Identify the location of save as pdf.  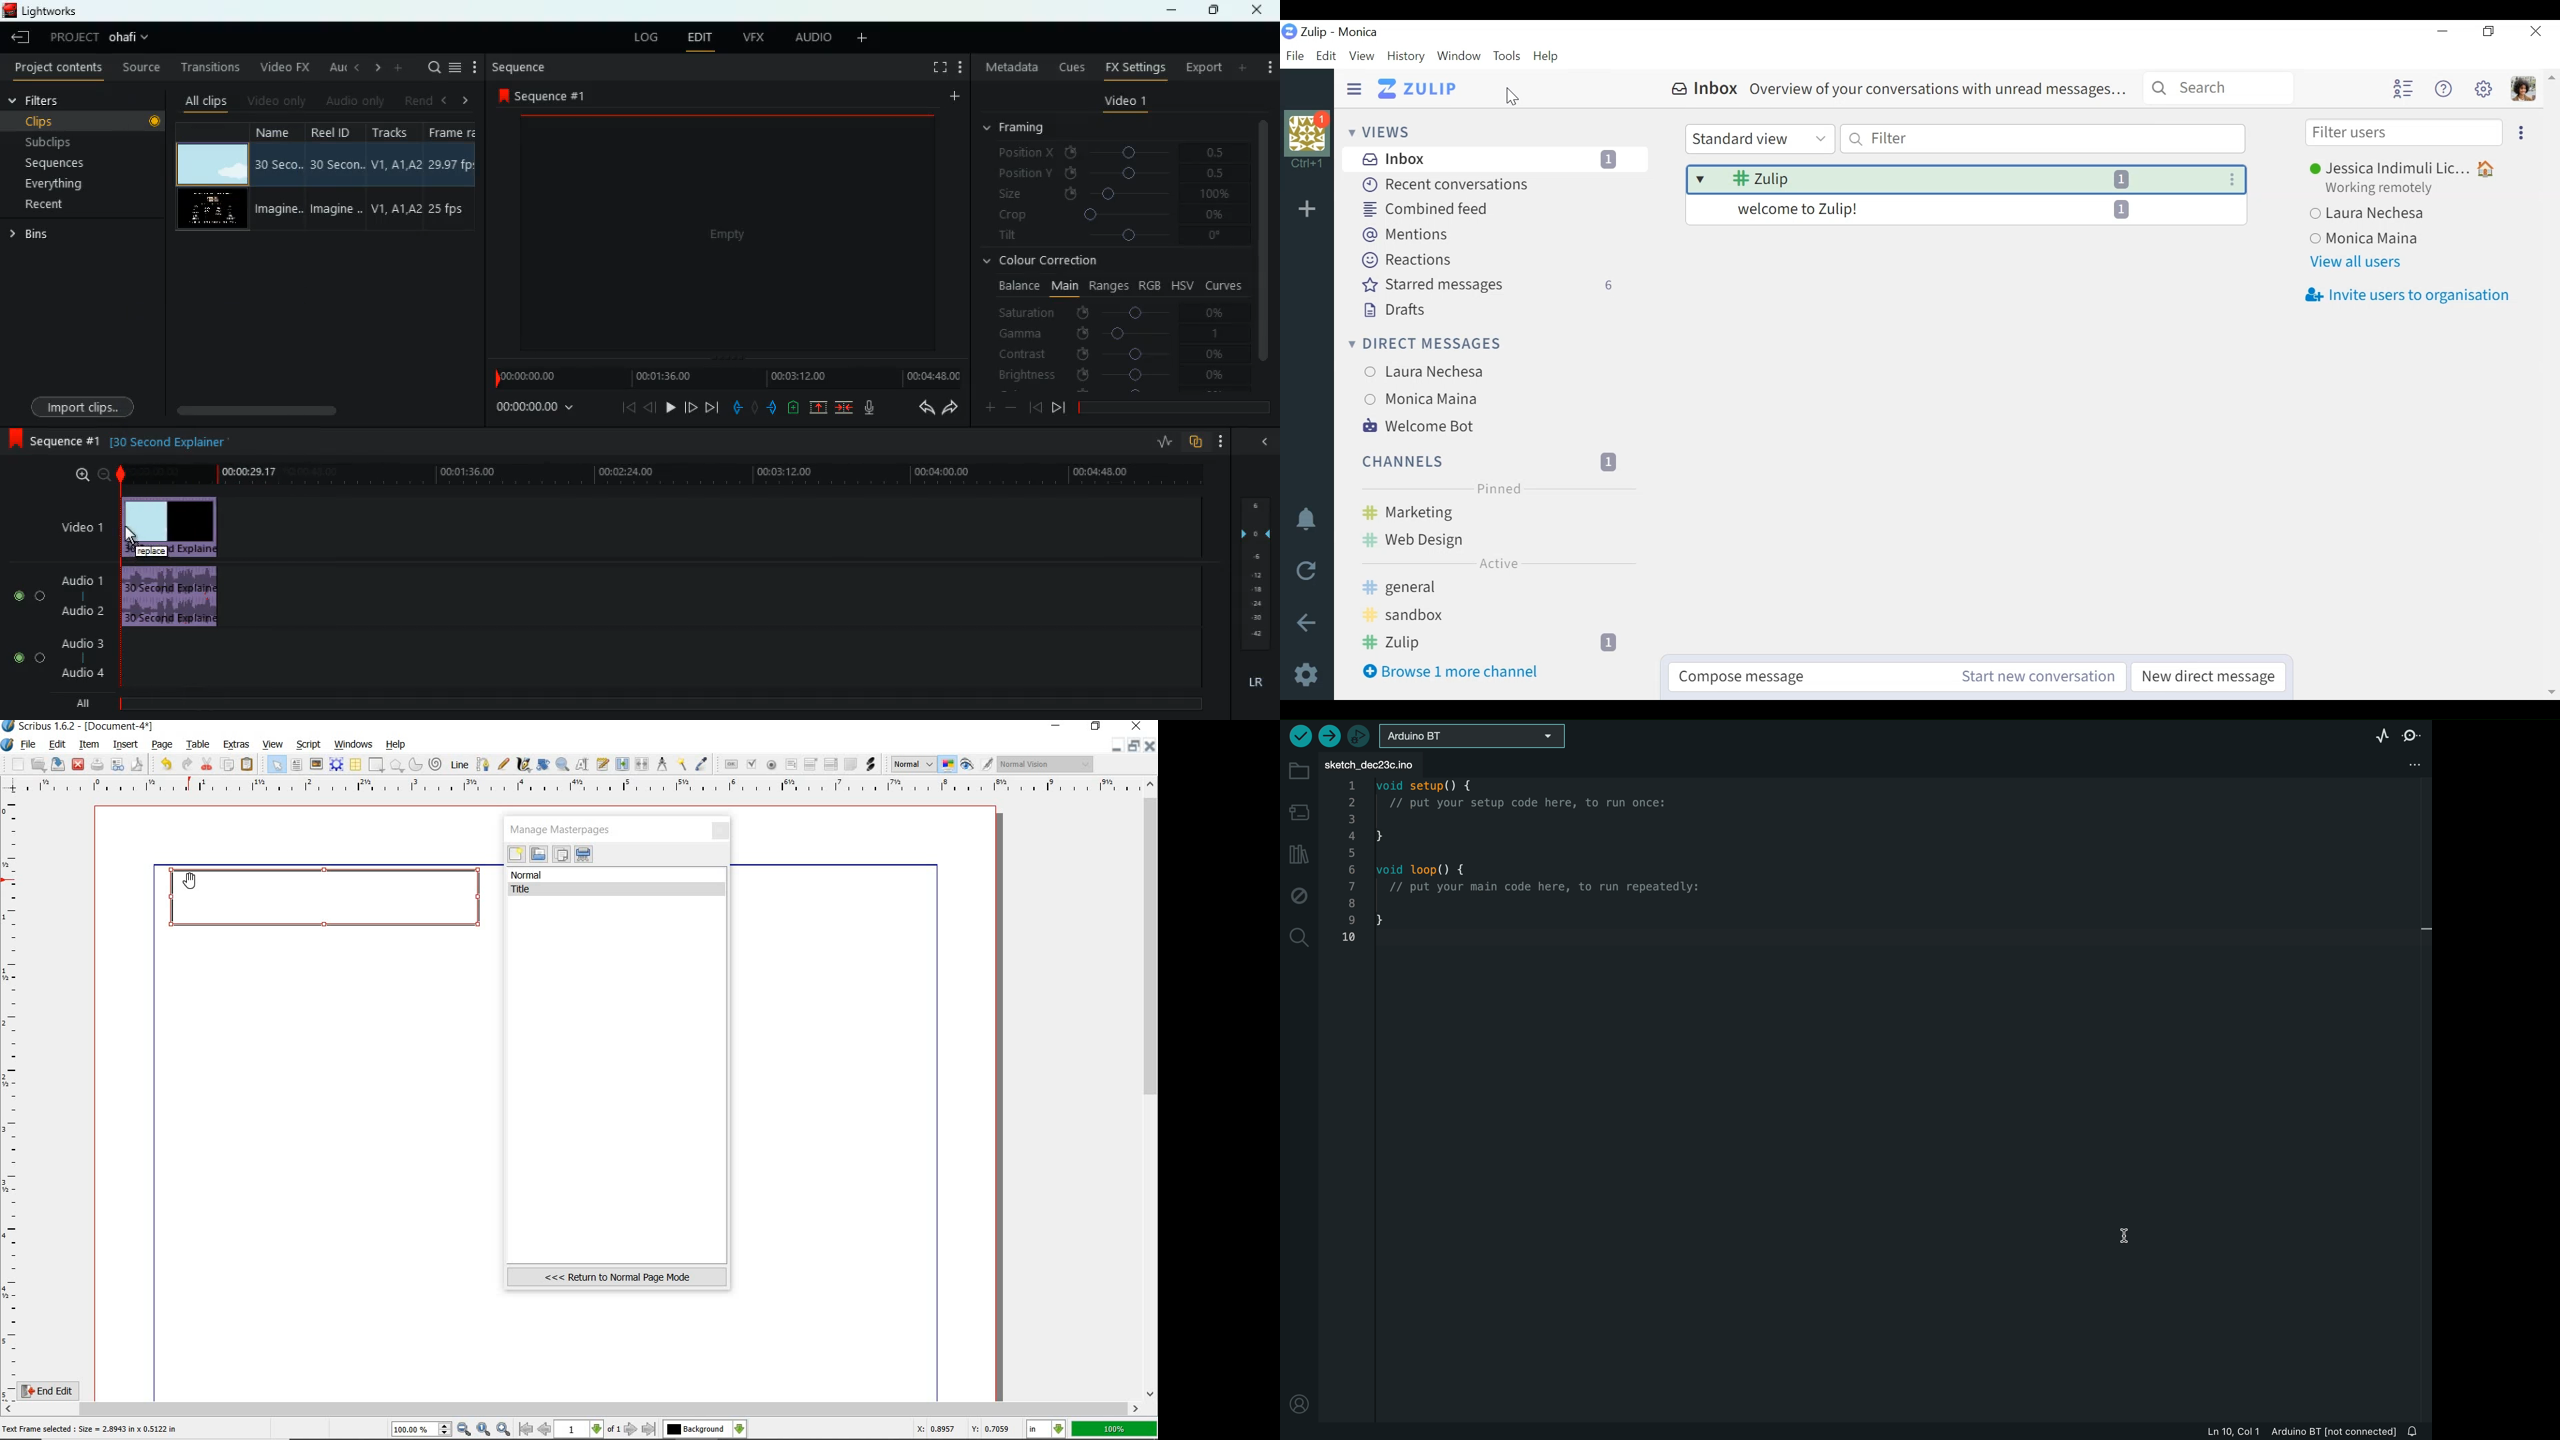
(136, 764).